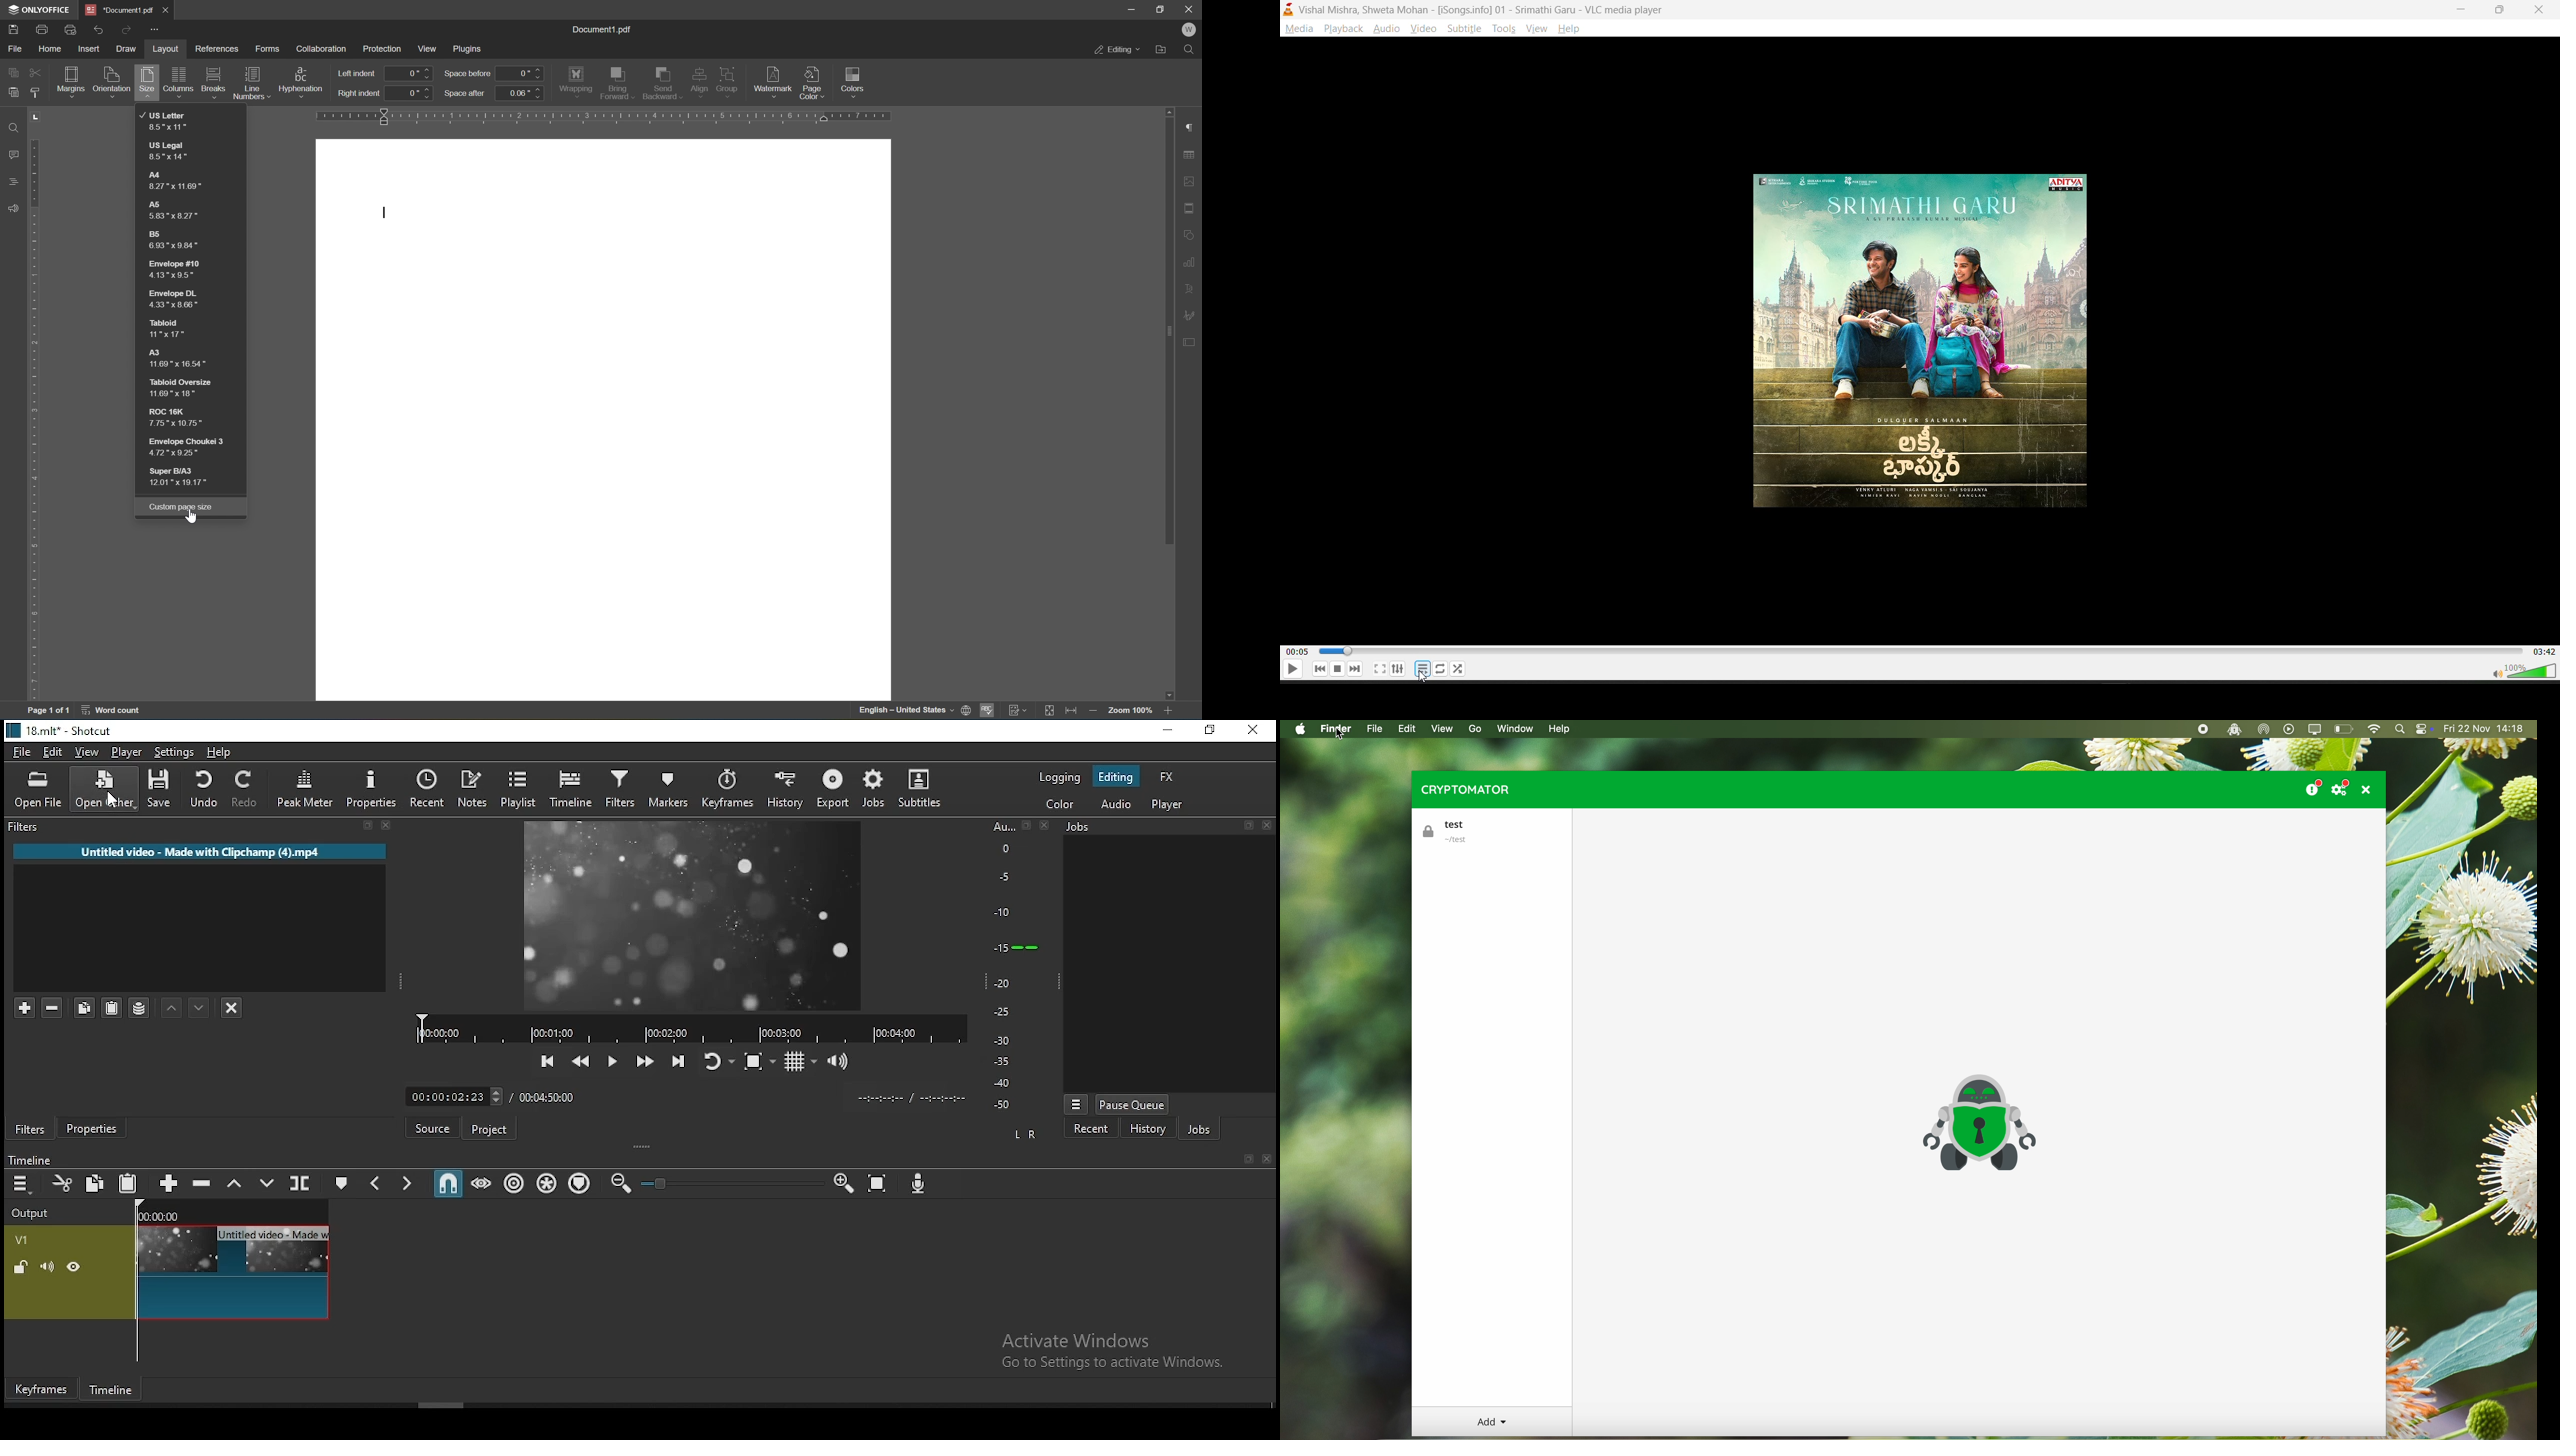 Image resolution: width=2576 pixels, height=1456 pixels. Describe the element at coordinates (147, 84) in the screenshot. I see `size with active cursor` at that location.